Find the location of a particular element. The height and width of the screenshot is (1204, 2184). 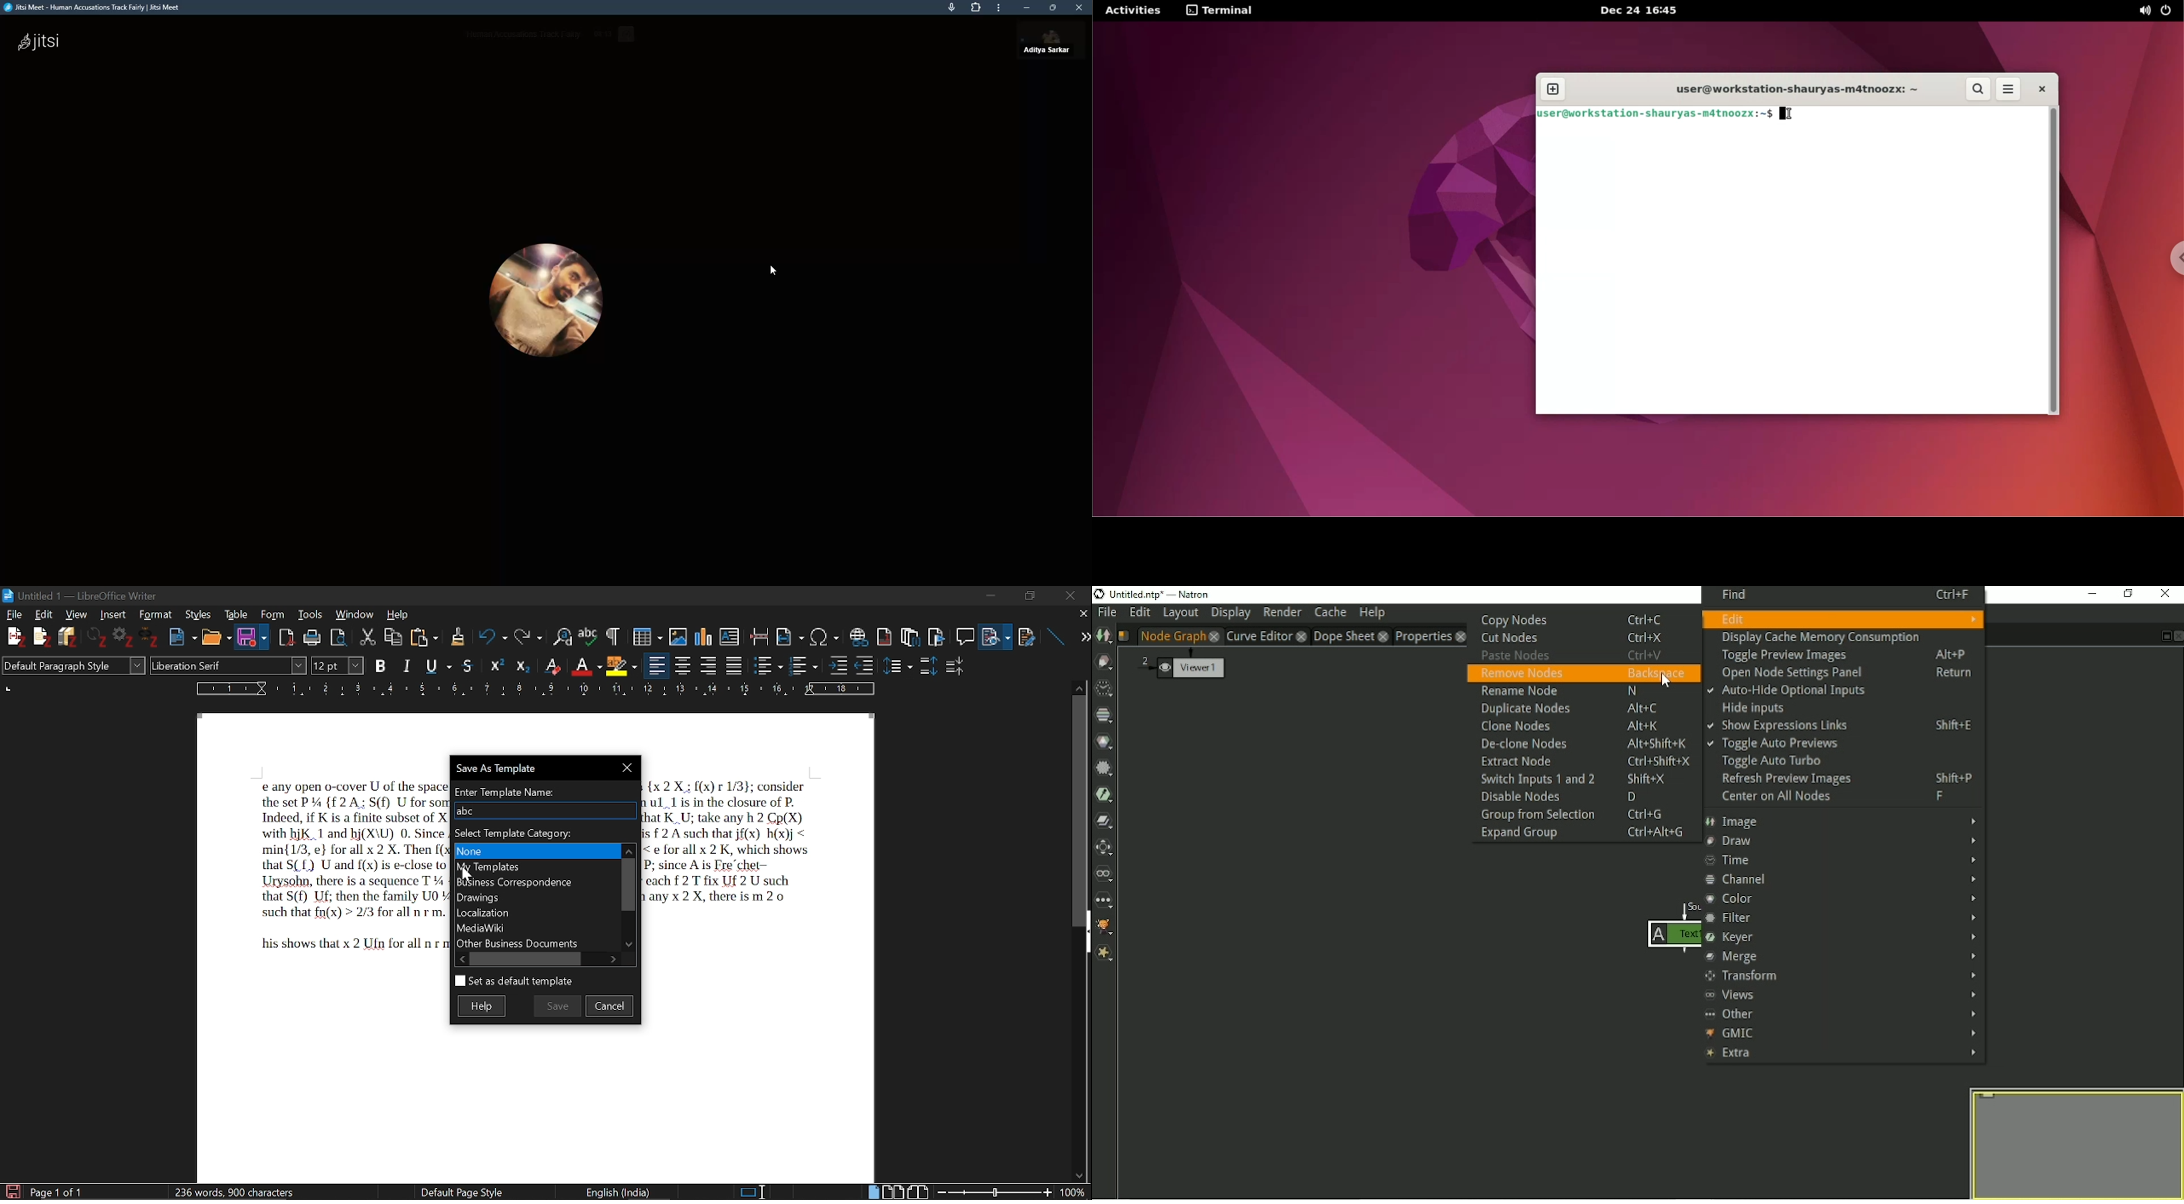

LibewOffice Writer is located at coordinates (8, 595).